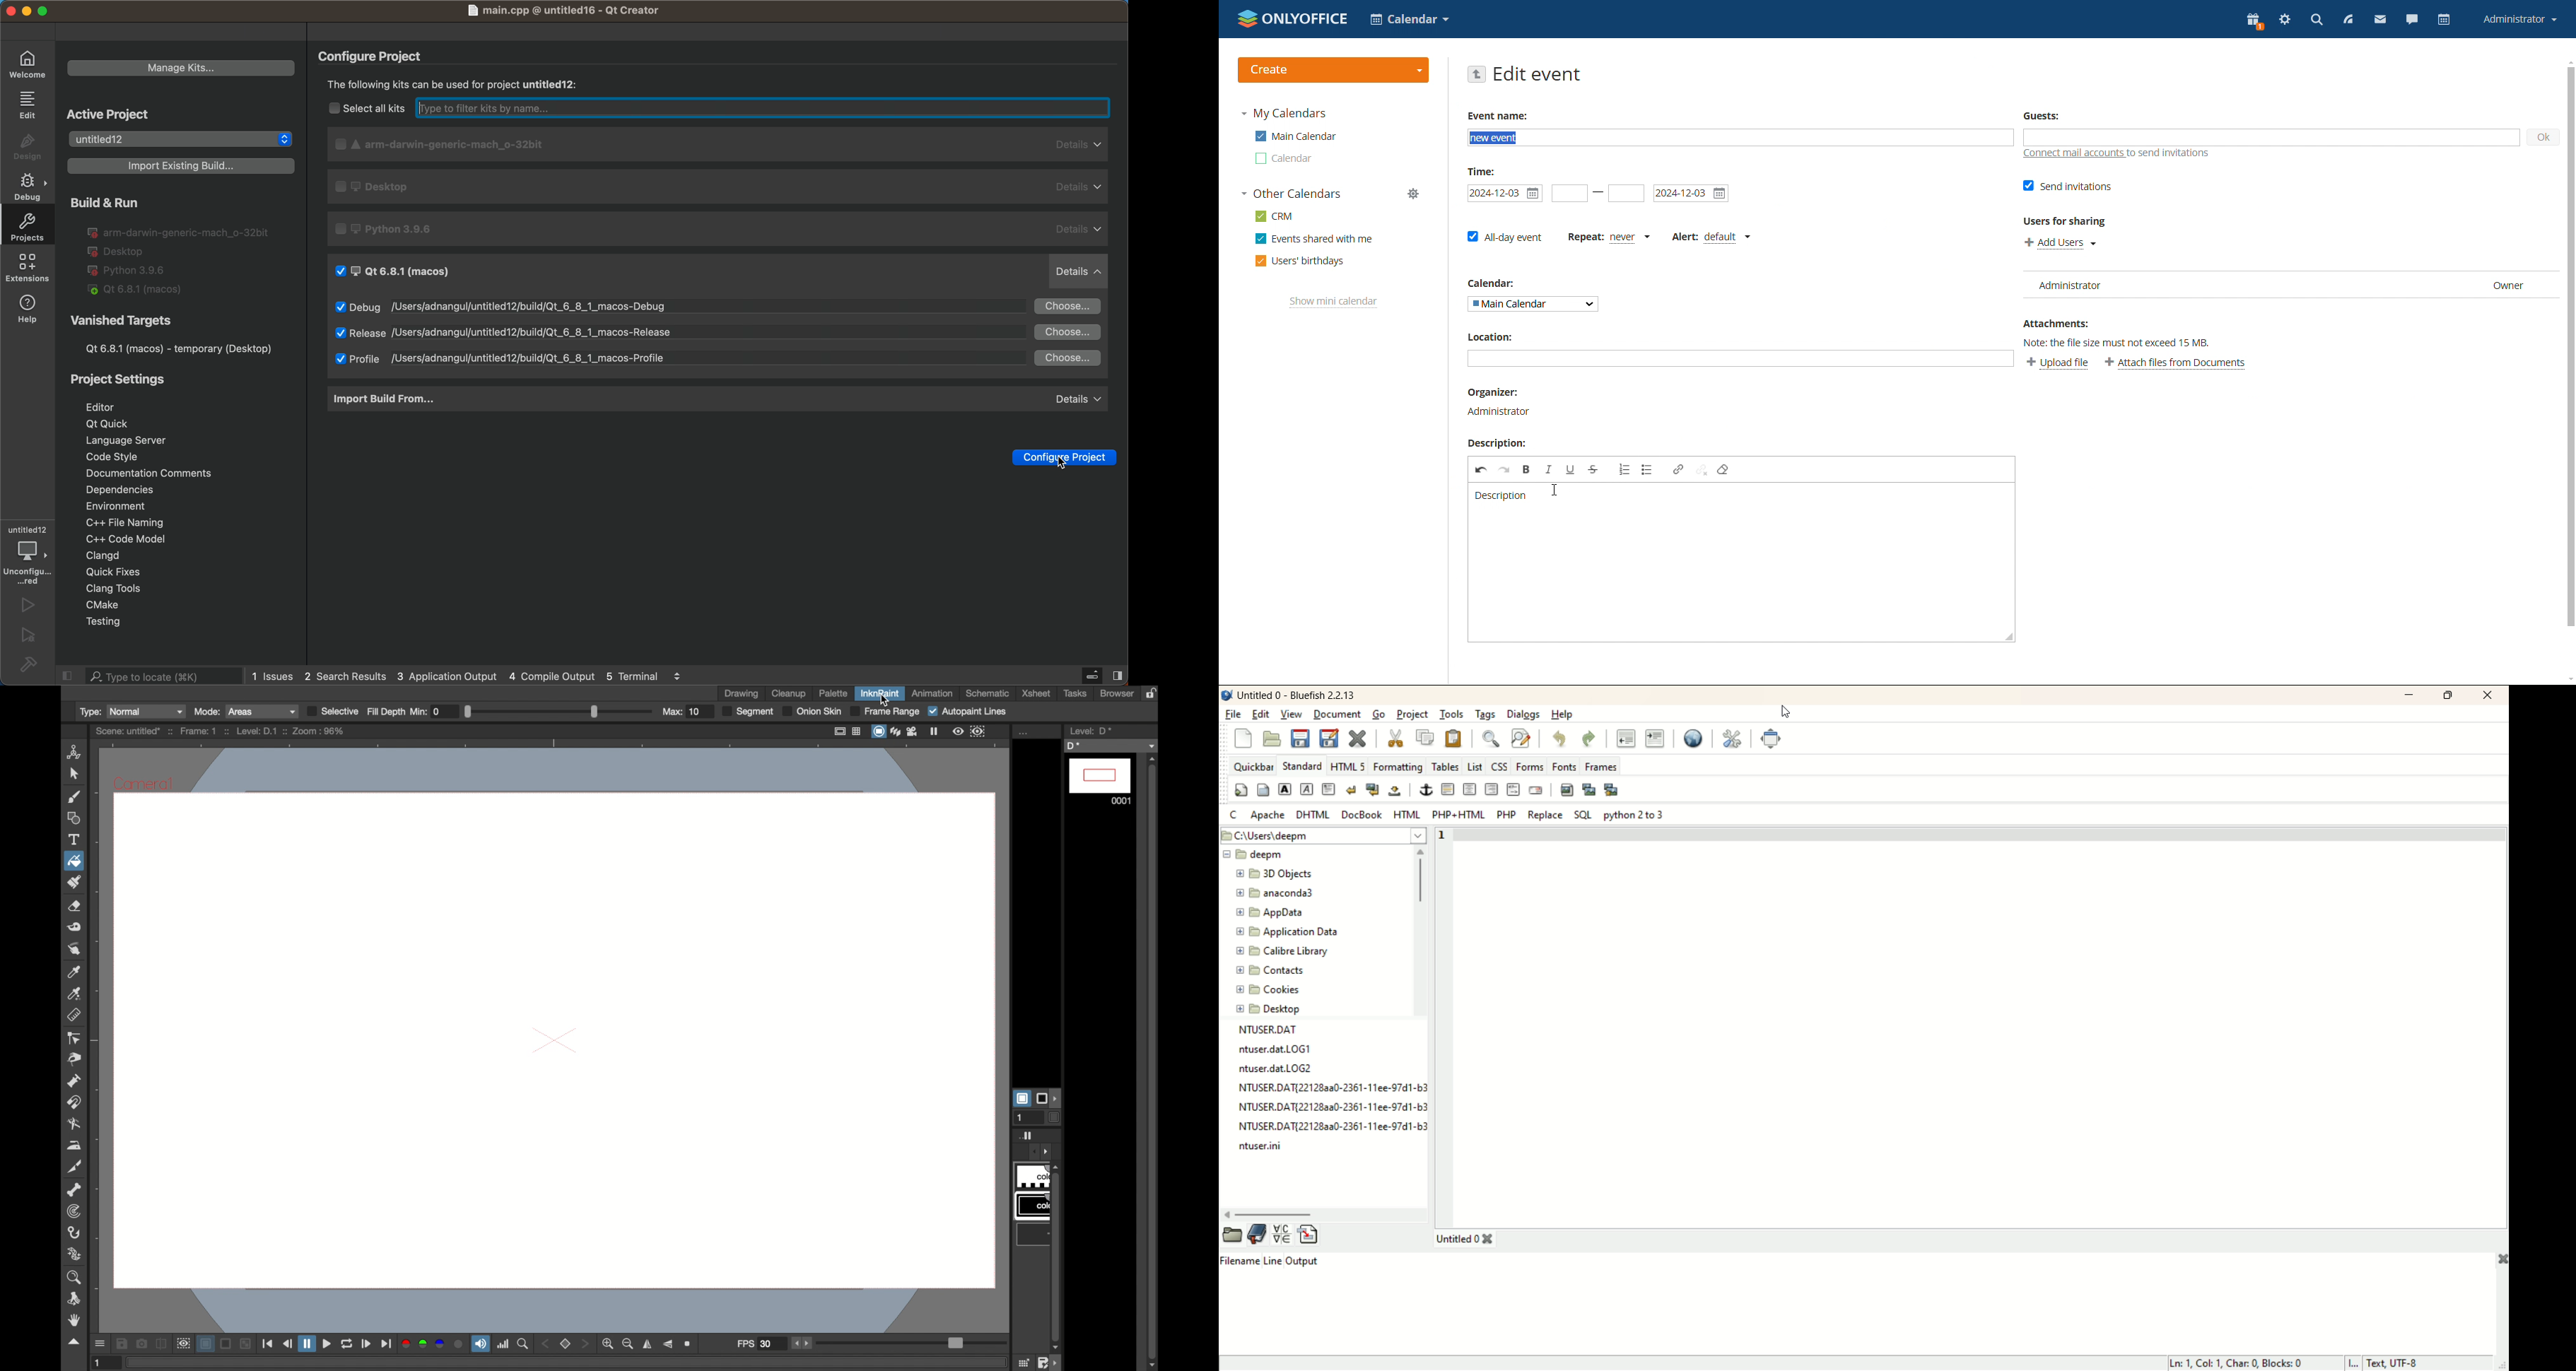 This screenshot has width=2576, height=1372. What do you see at coordinates (1508, 815) in the screenshot?
I see `PHP` at bounding box center [1508, 815].